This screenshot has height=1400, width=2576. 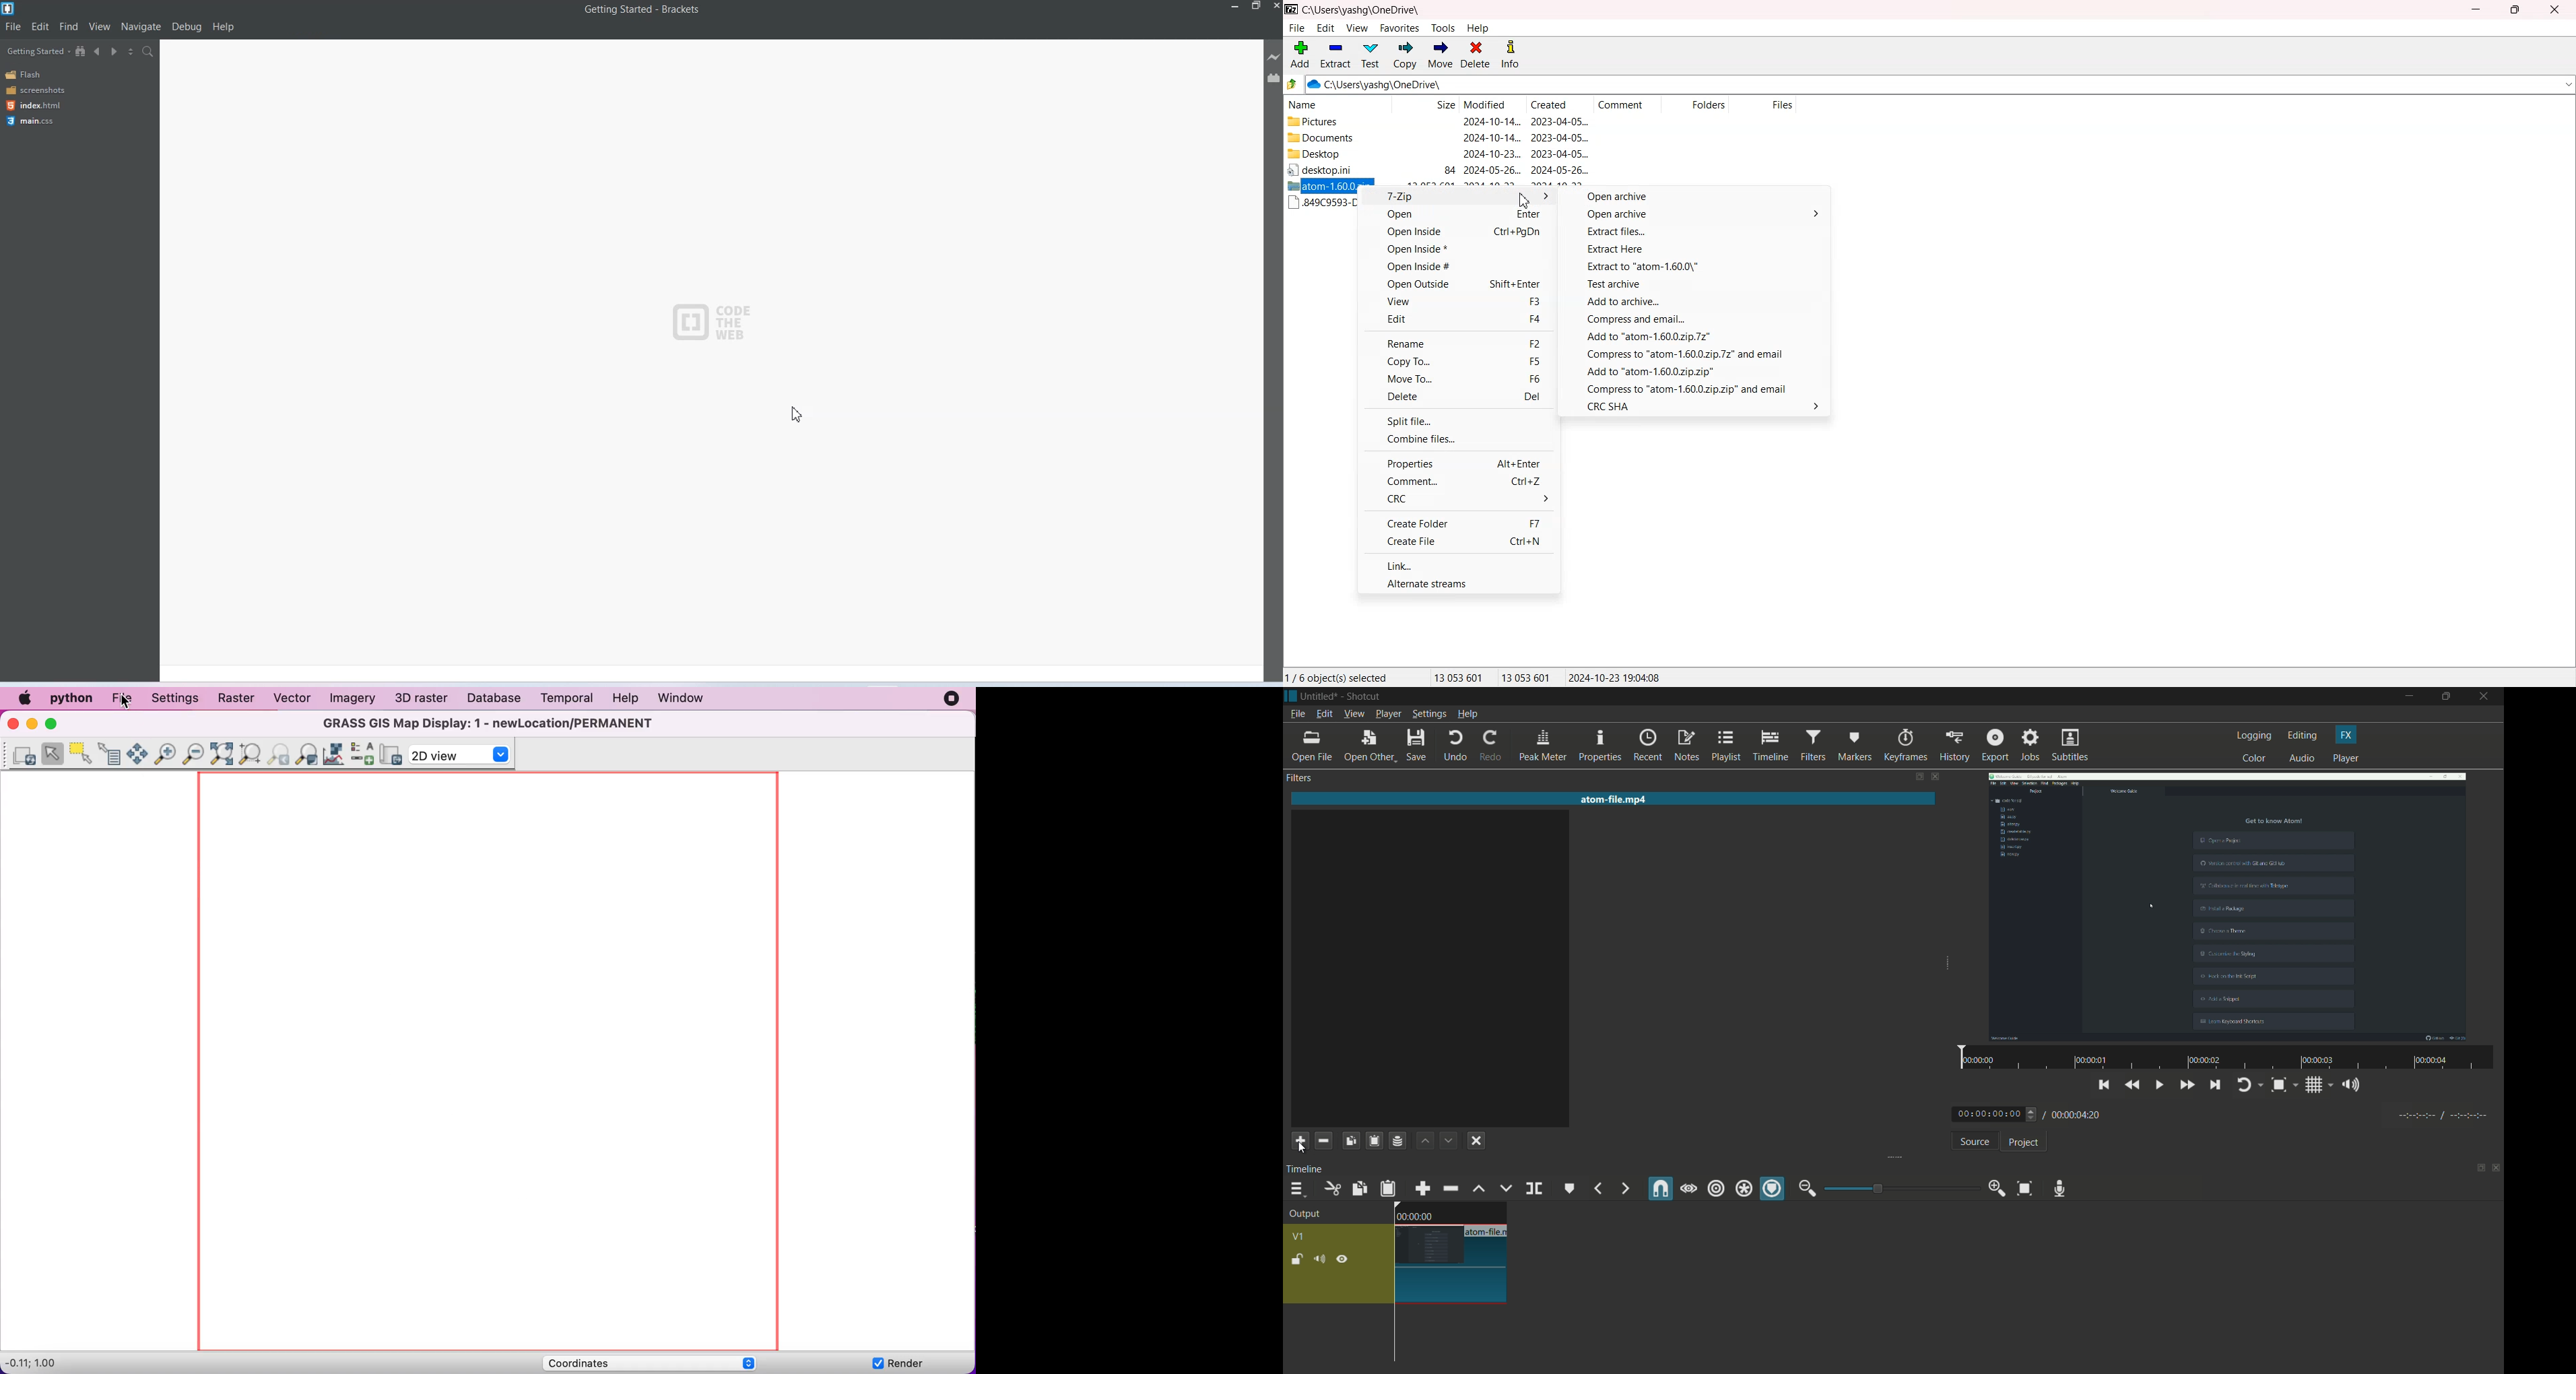 I want to click on filters, so click(x=1812, y=746).